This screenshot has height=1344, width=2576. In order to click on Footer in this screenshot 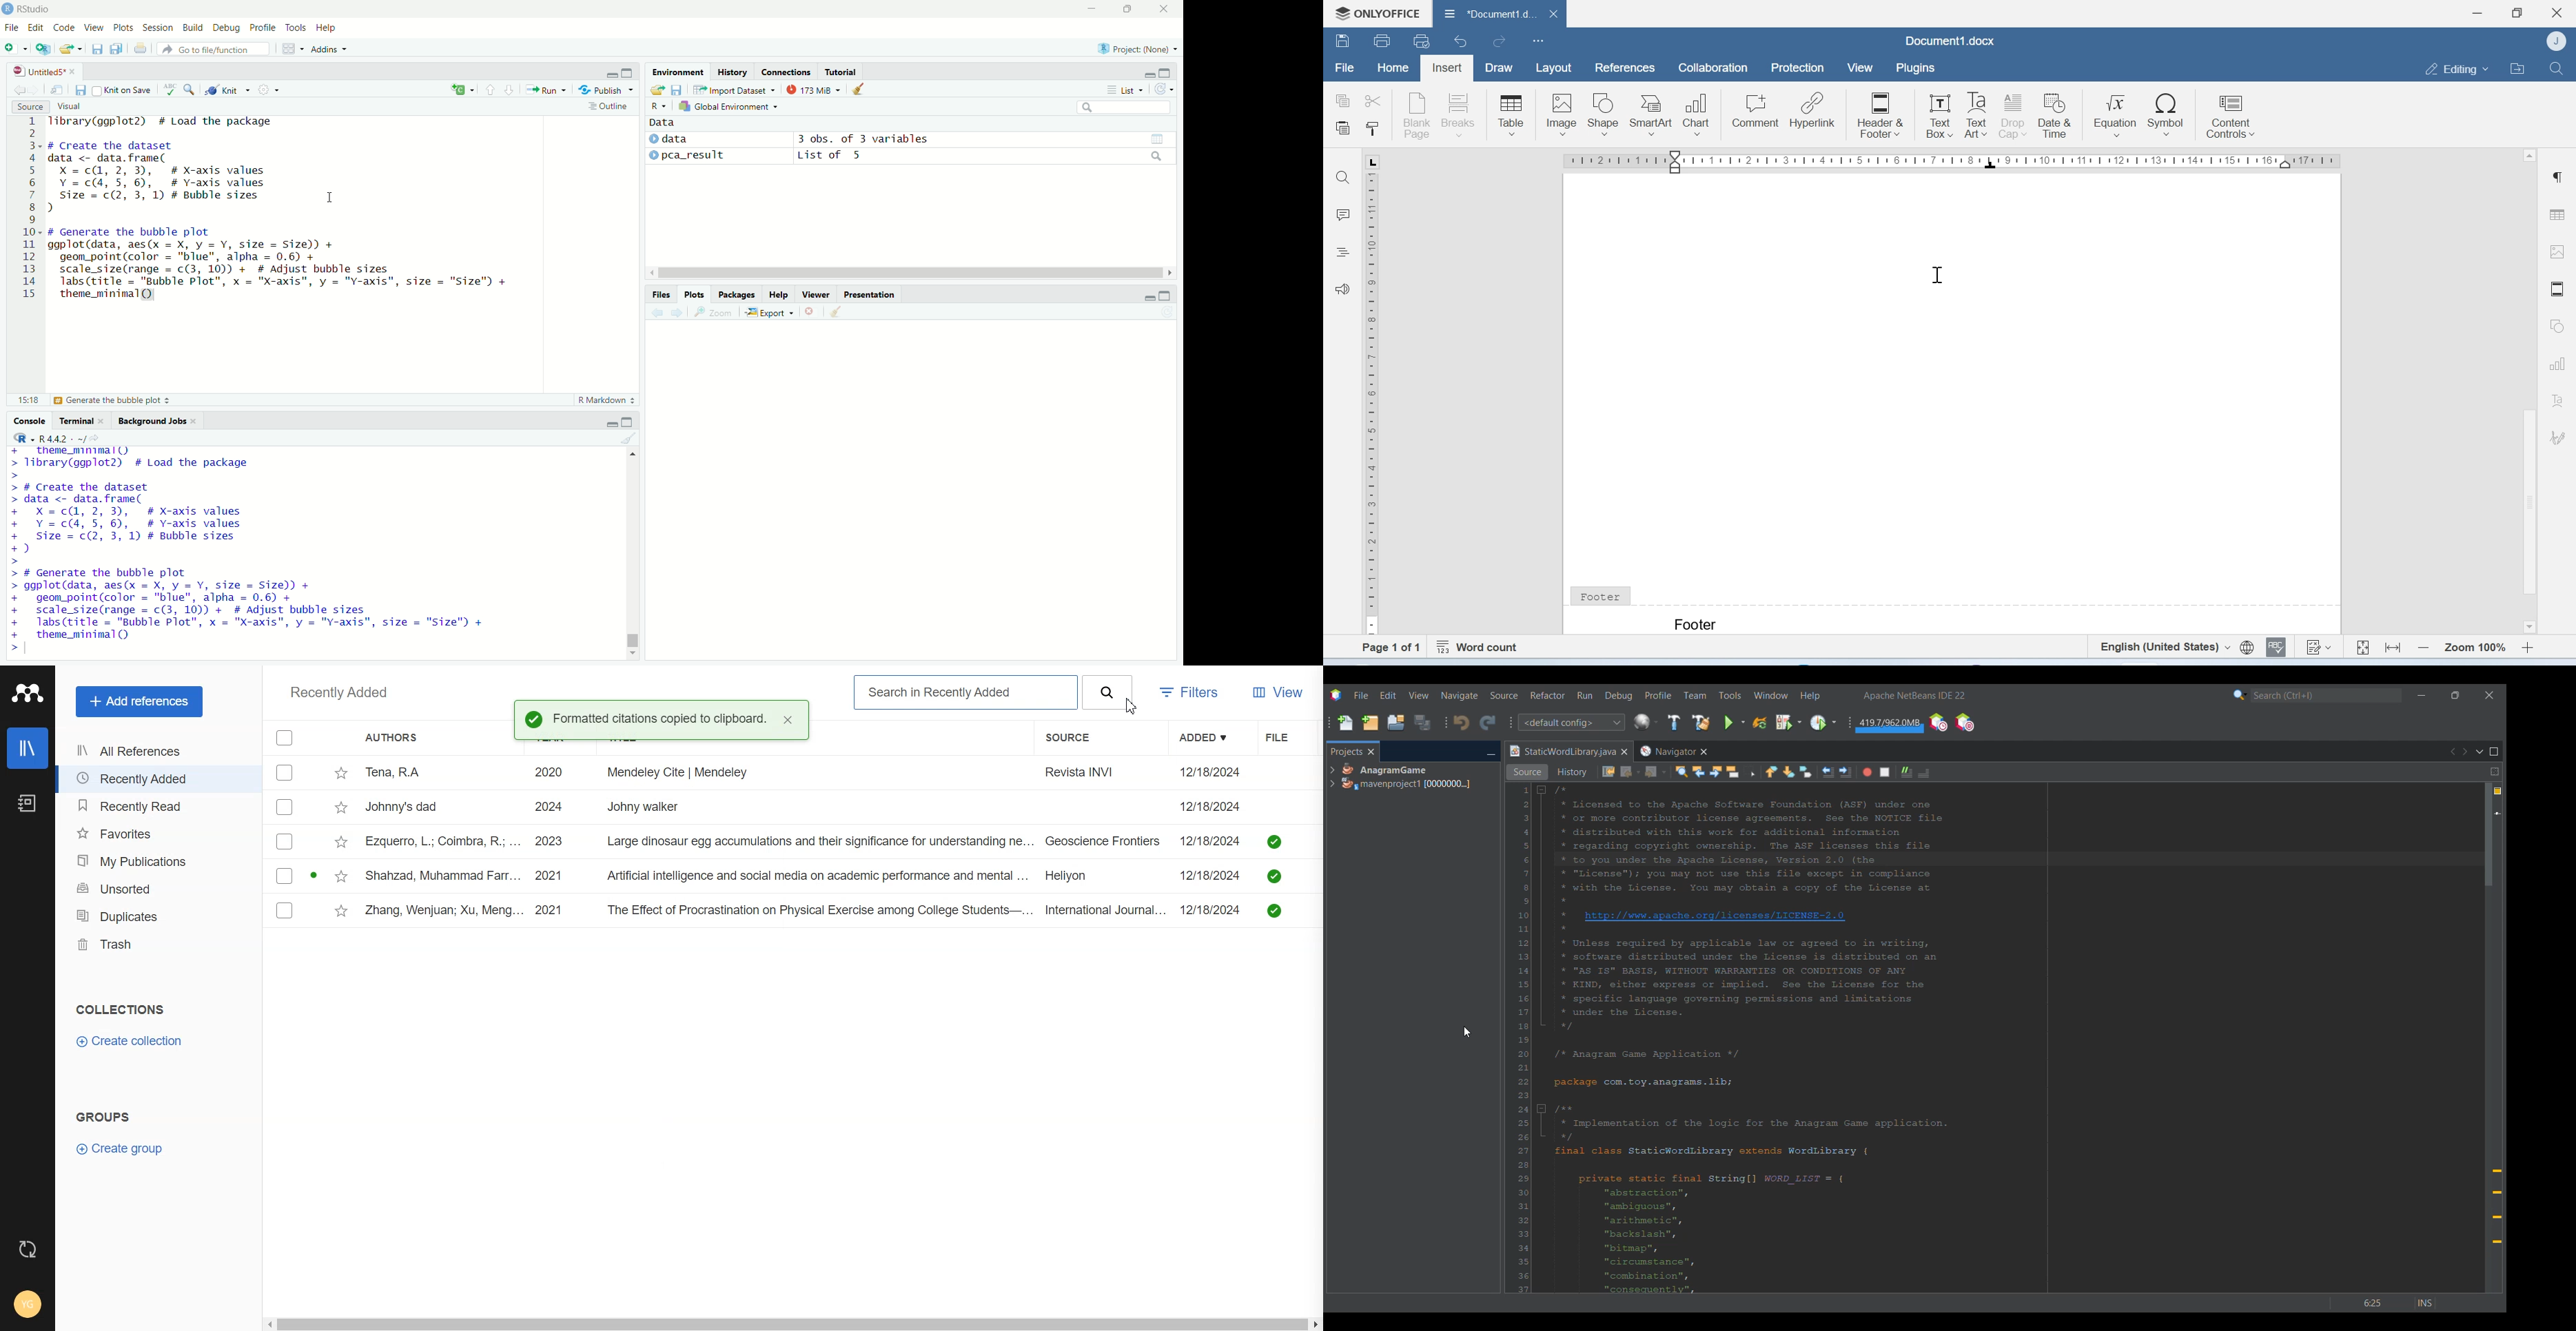, I will do `click(1600, 594)`.